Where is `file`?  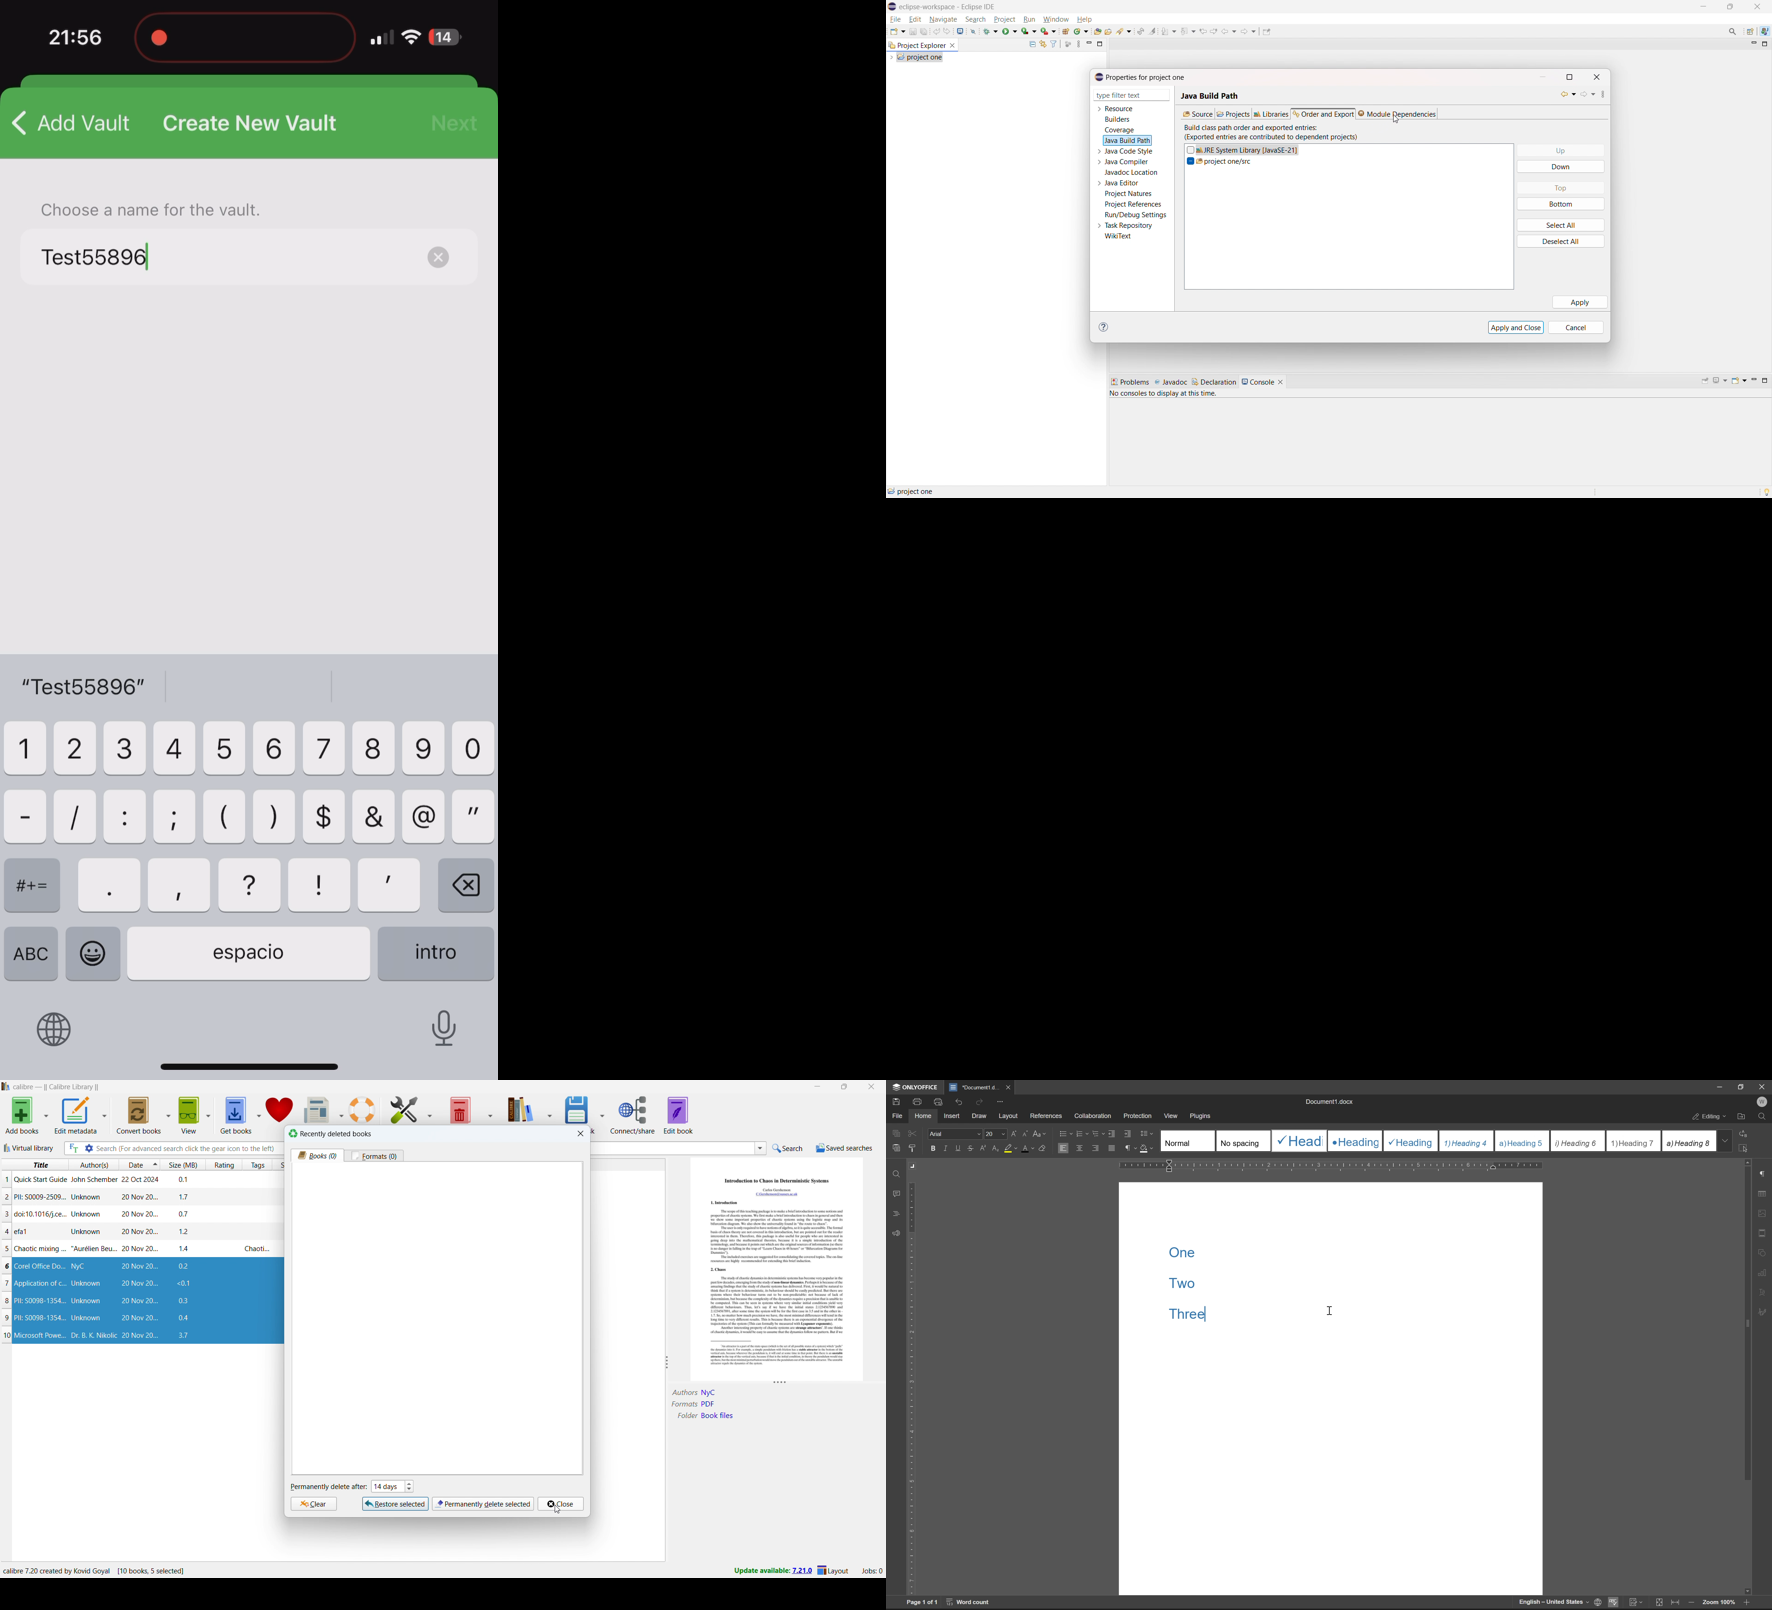
file is located at coordinates (897, 1116).